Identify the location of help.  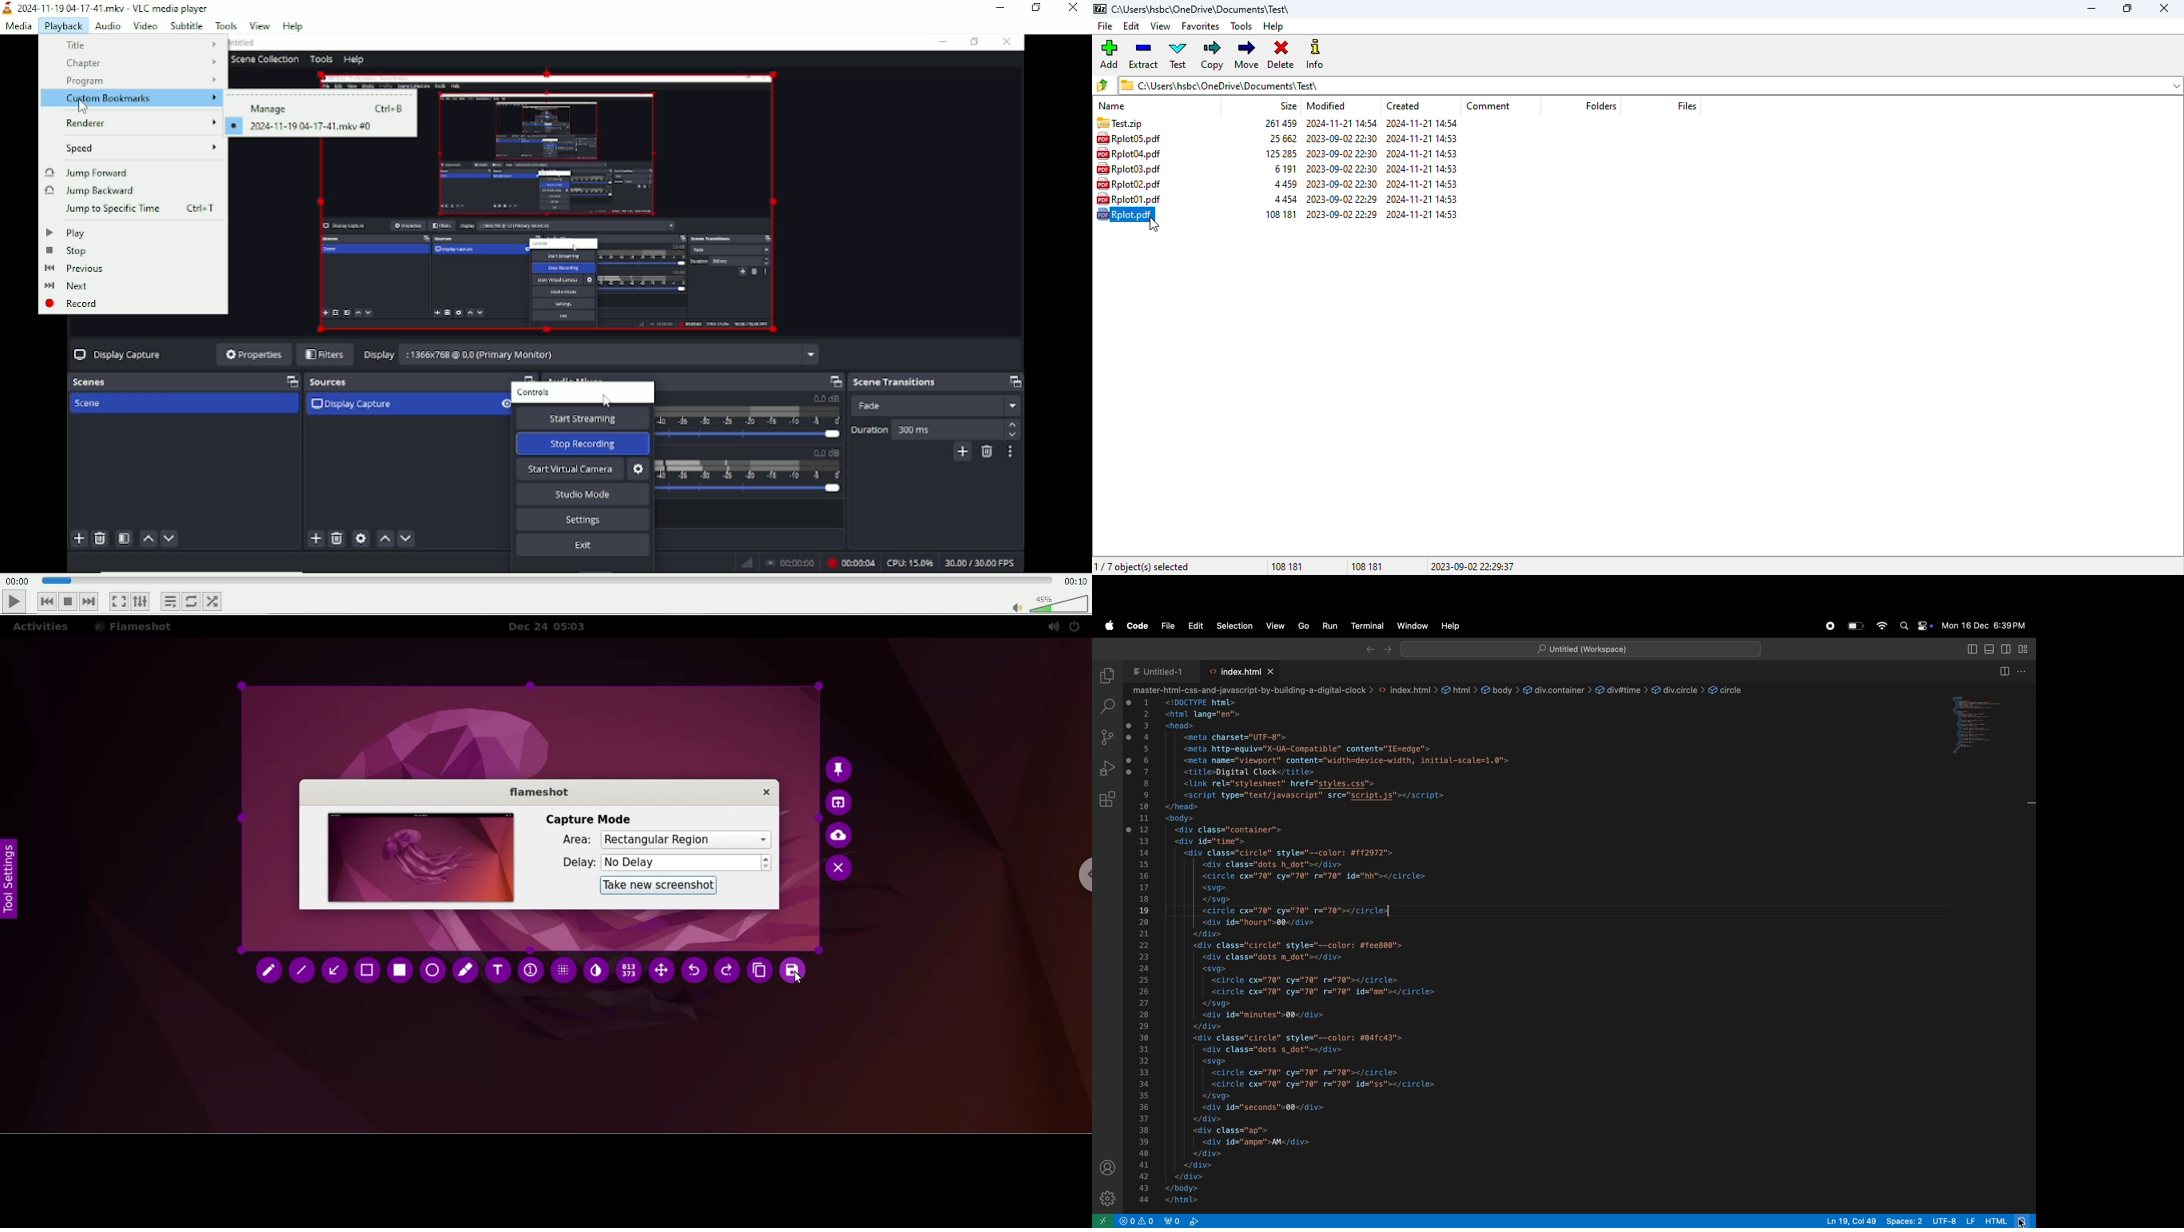
(1458, 626).